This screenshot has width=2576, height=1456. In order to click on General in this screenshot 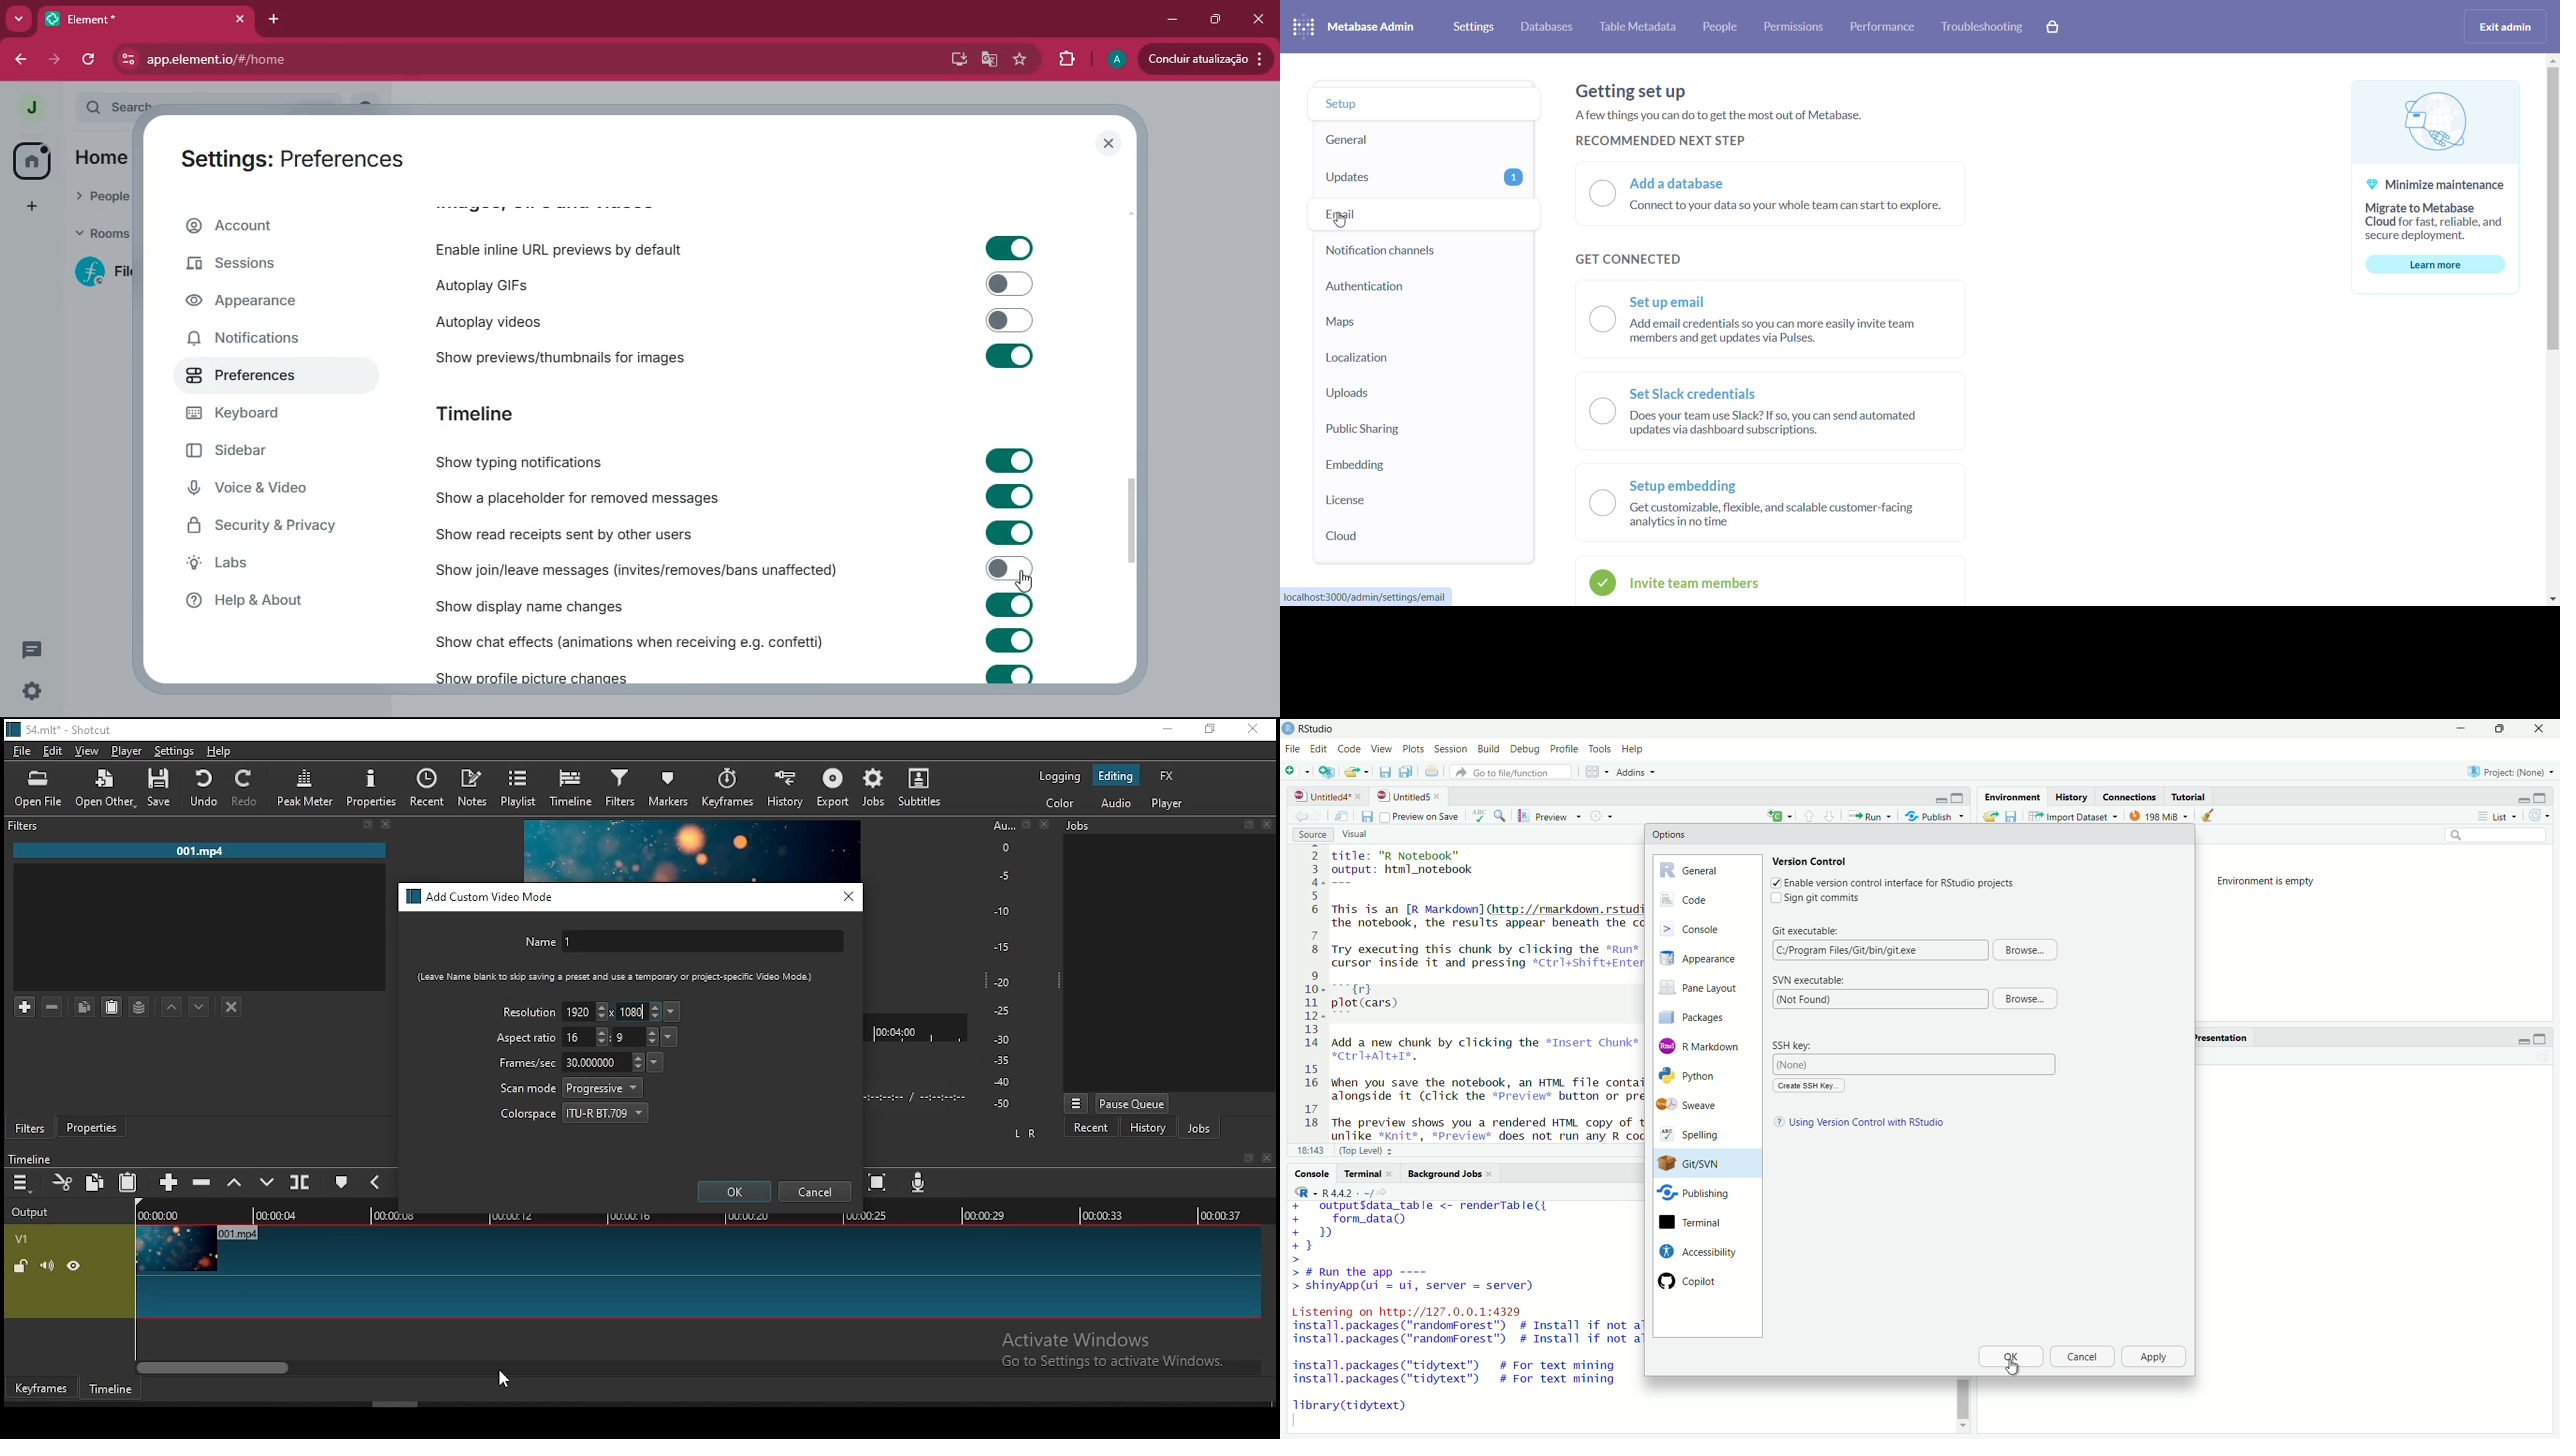, I will do `click(1707, 868)`.